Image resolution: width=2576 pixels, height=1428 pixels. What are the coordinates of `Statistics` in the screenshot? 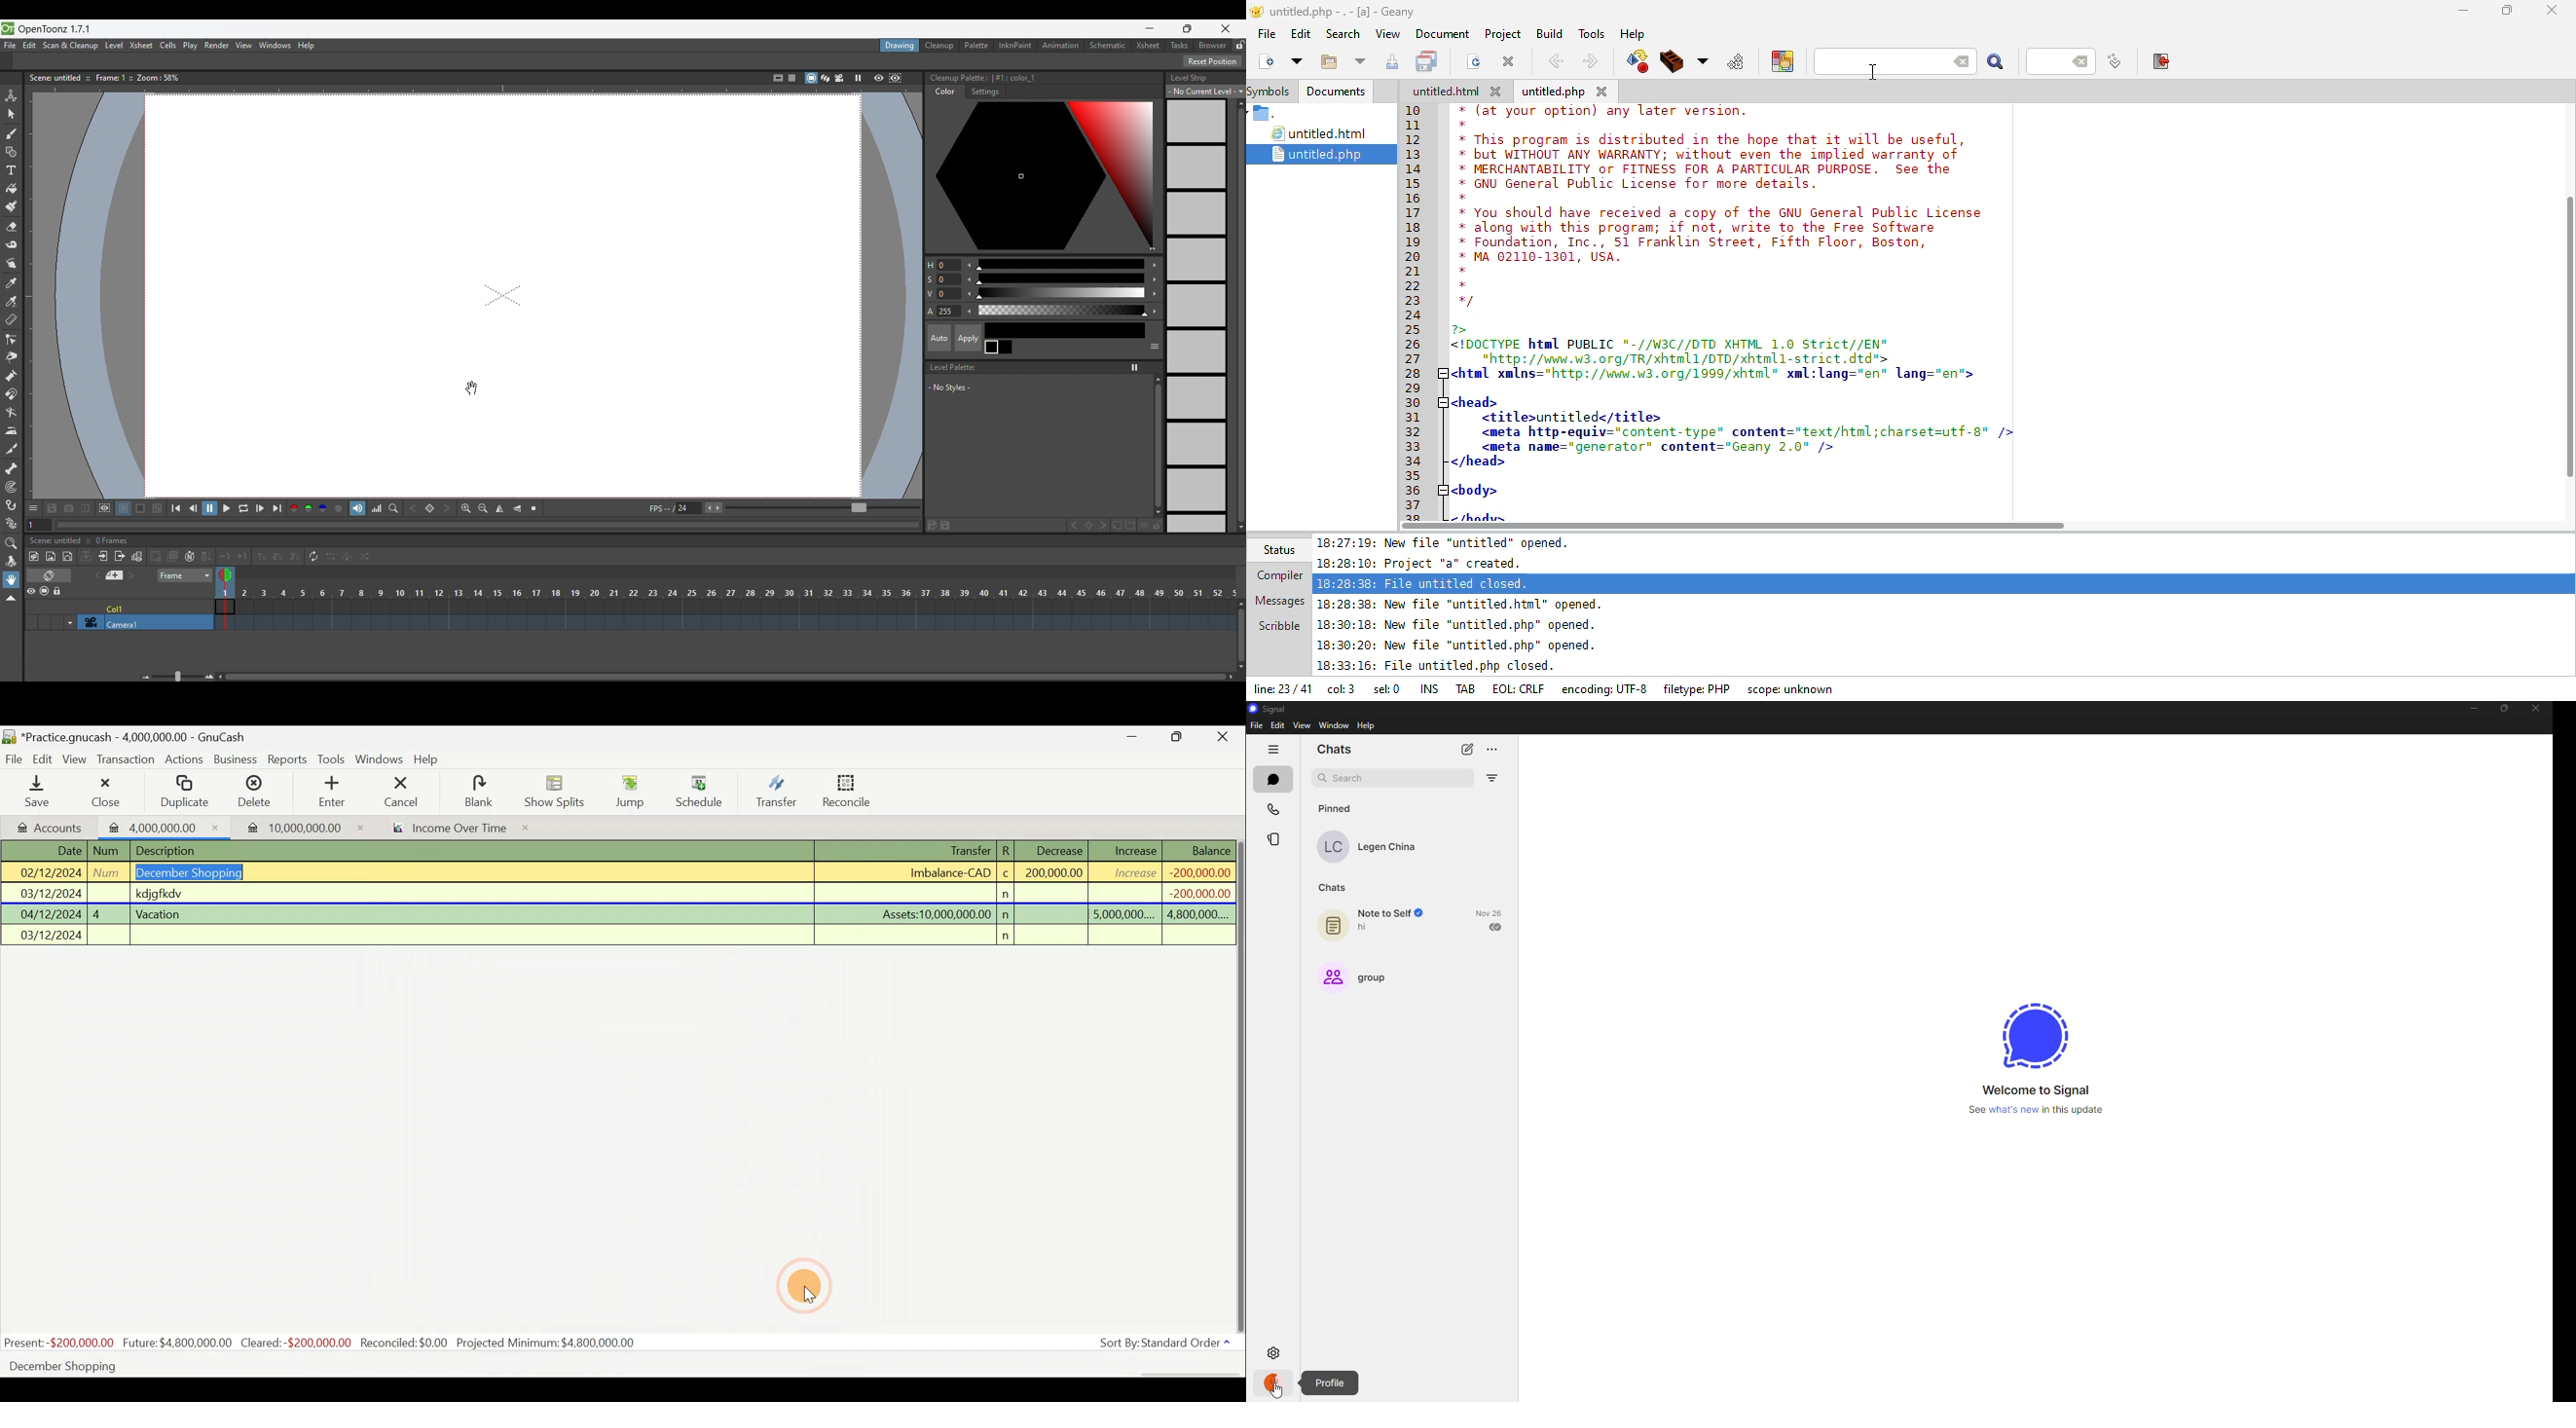 It's located at (322, 1343).